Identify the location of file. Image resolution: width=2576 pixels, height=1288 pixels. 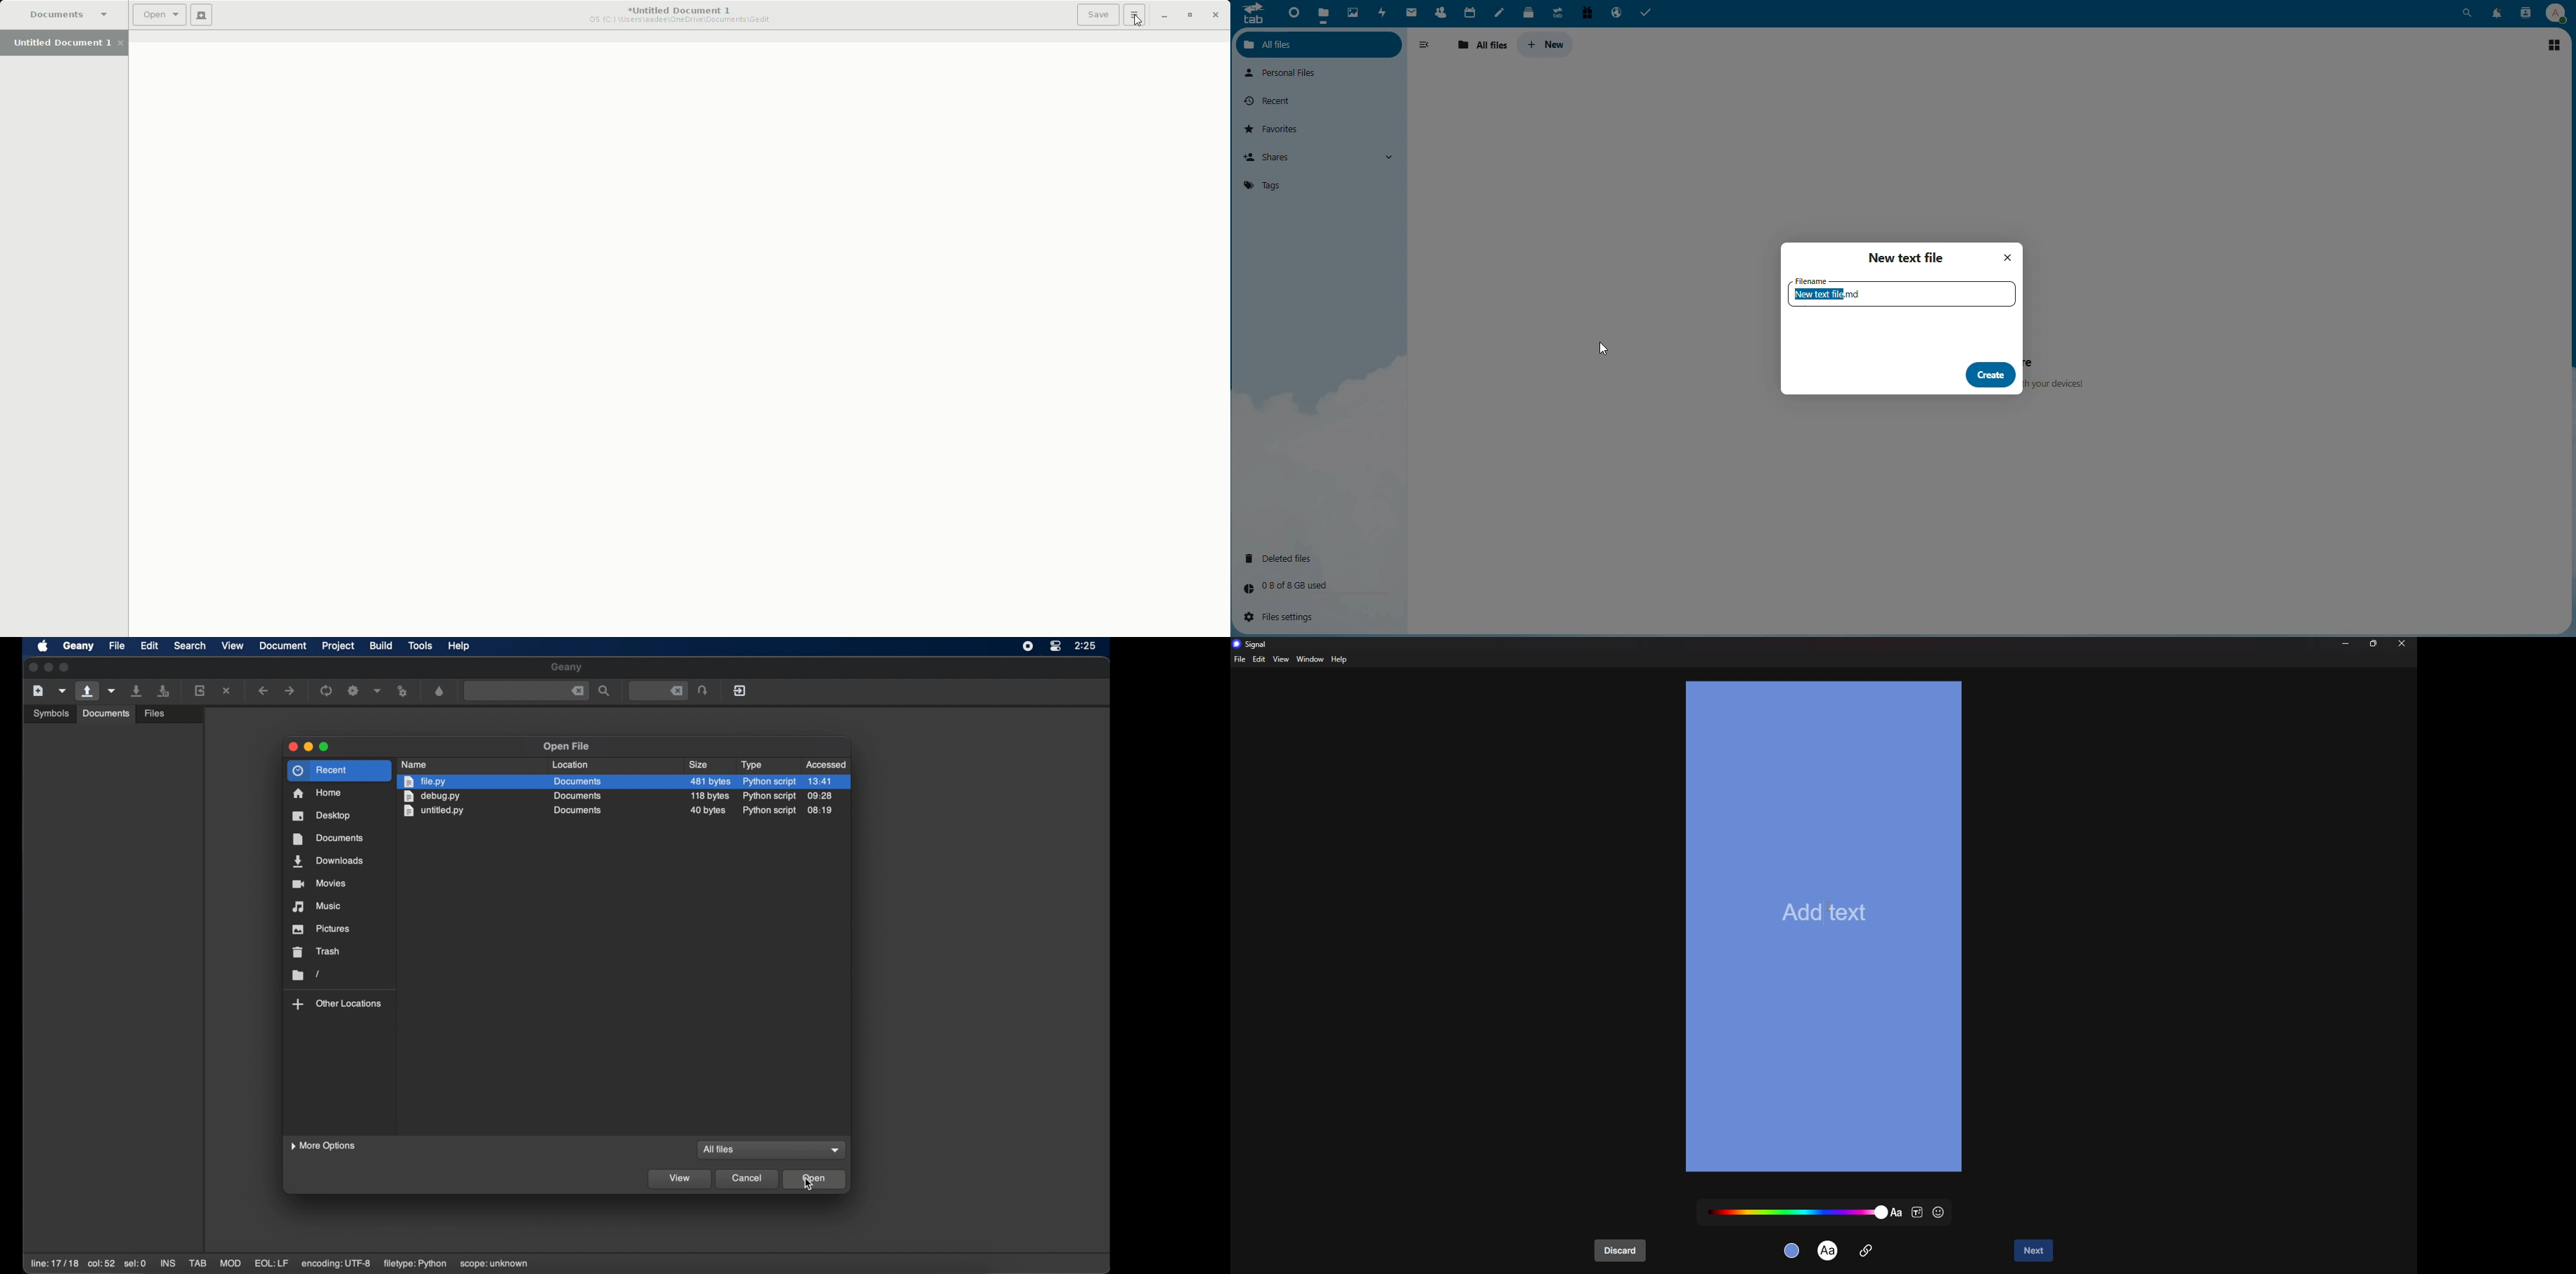
(1241, 659).